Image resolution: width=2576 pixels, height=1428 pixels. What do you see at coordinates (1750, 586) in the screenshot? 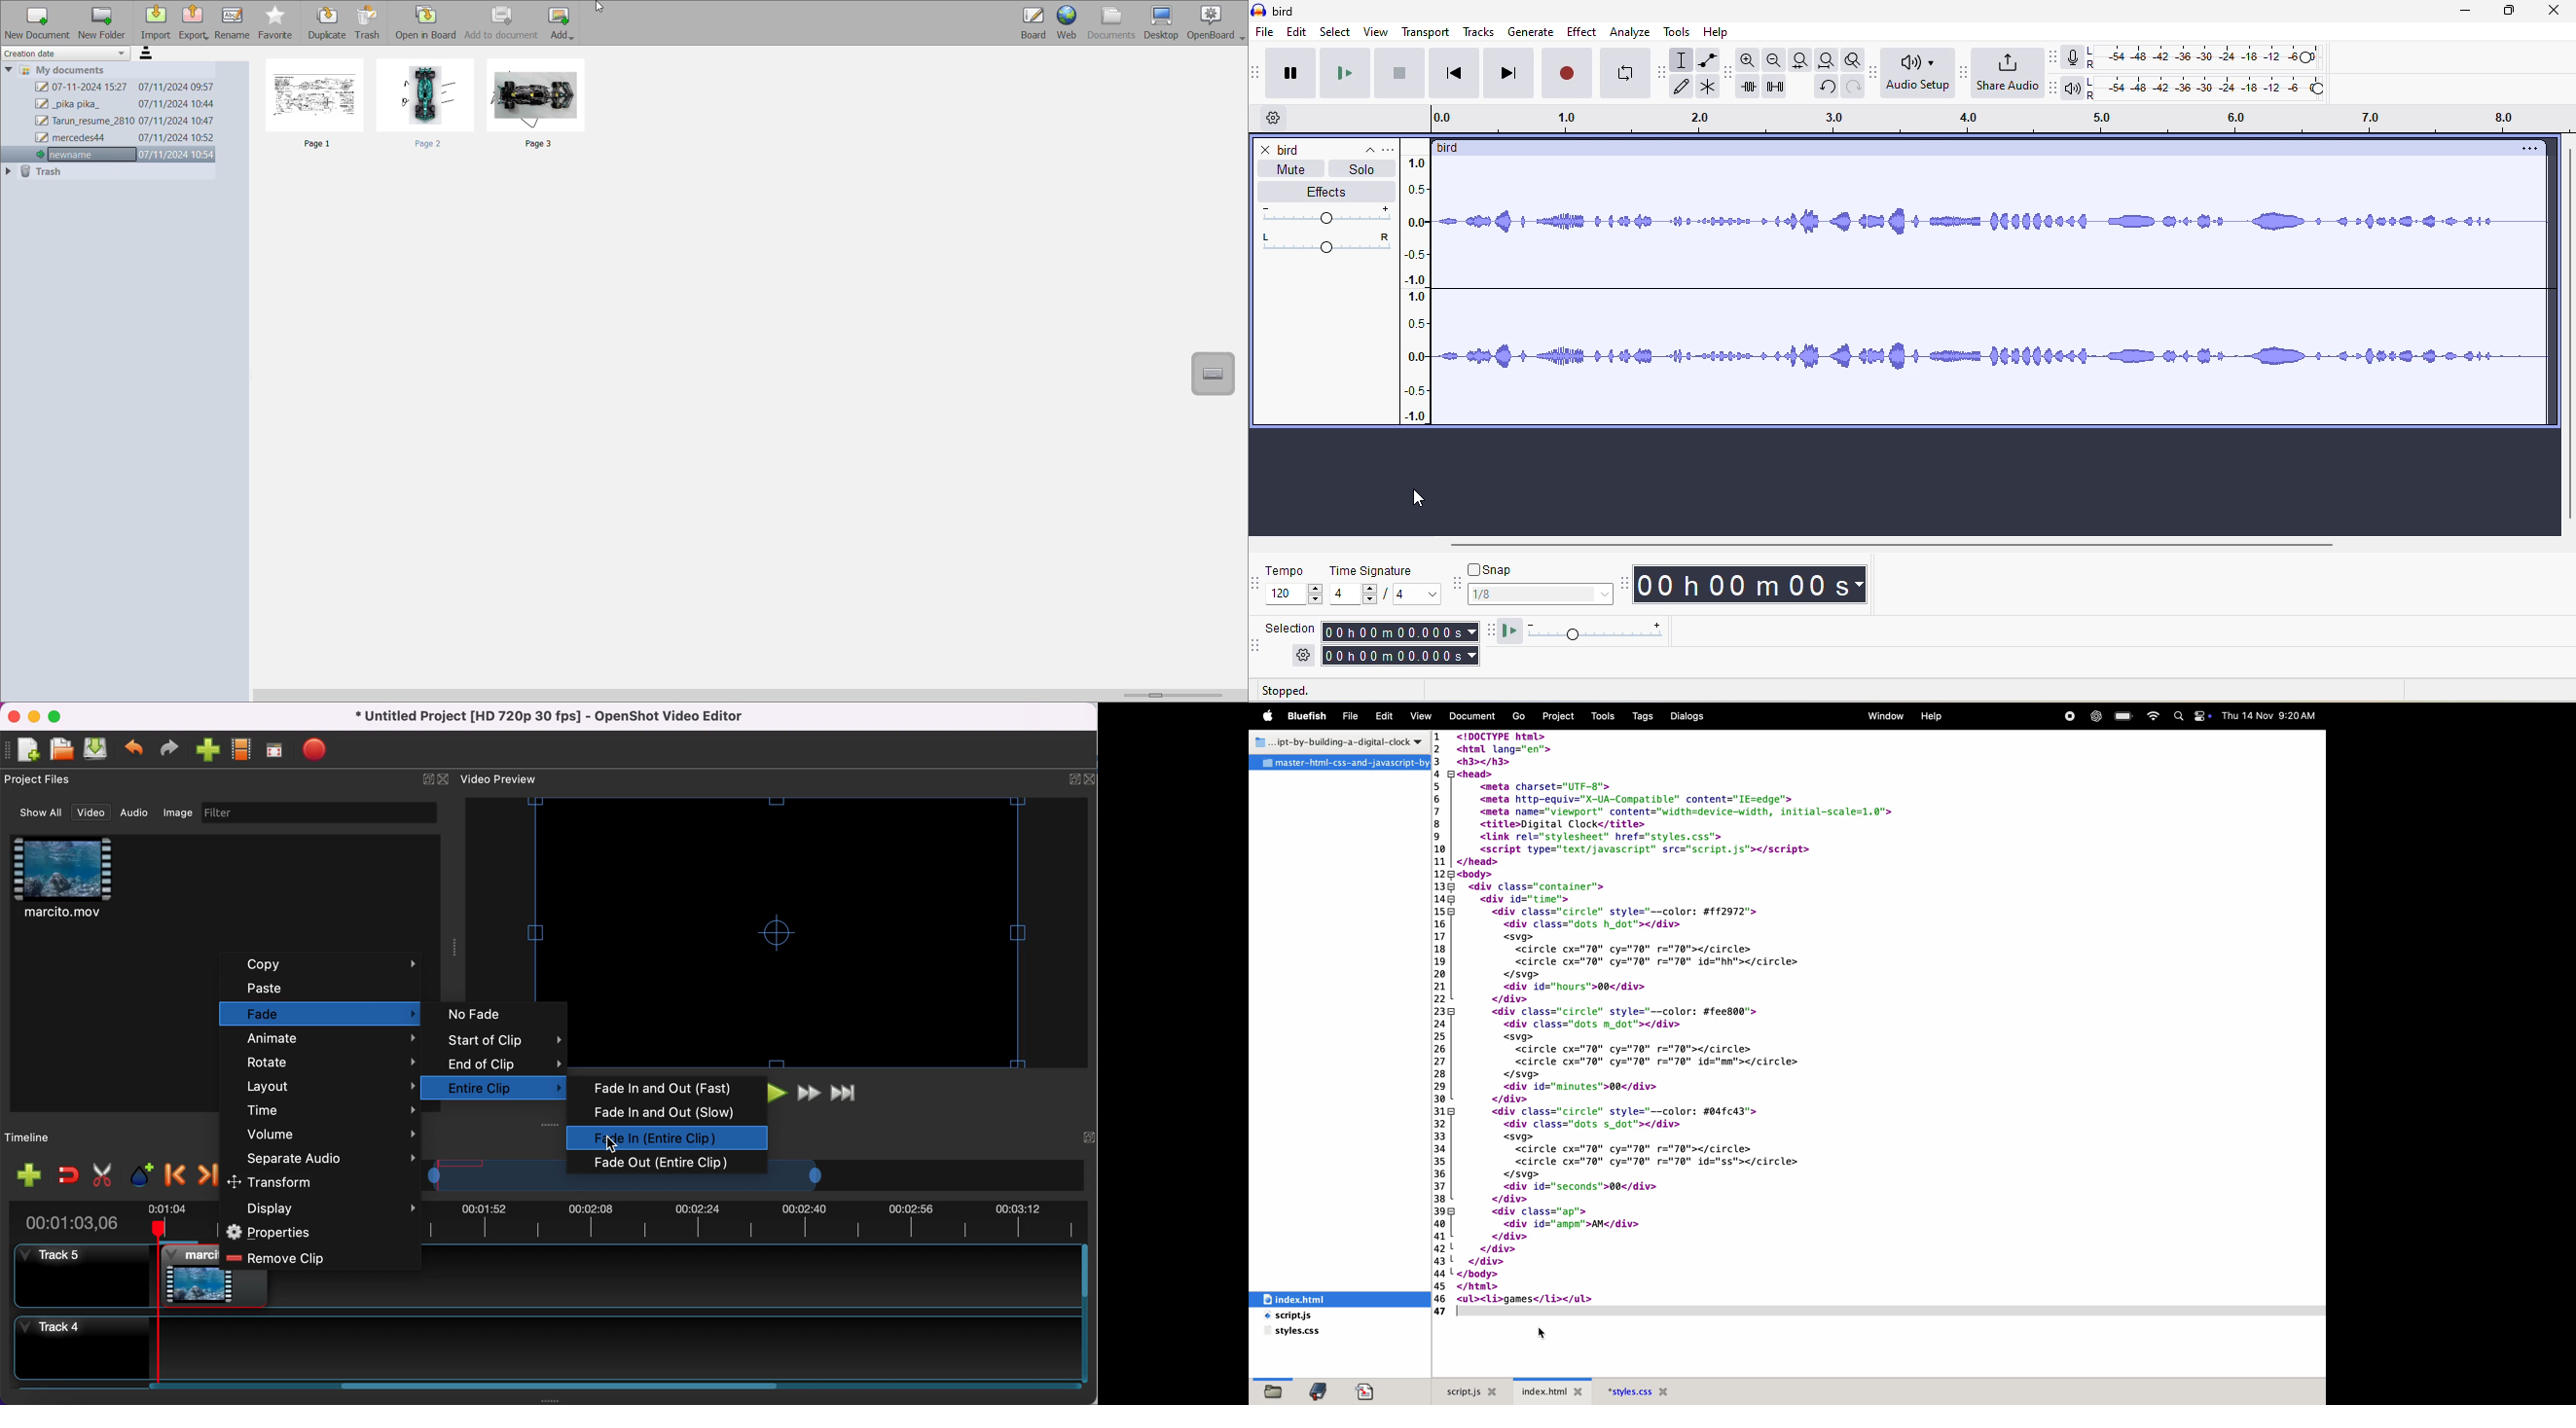
I see `timer` at bounding box center [1750, 586].